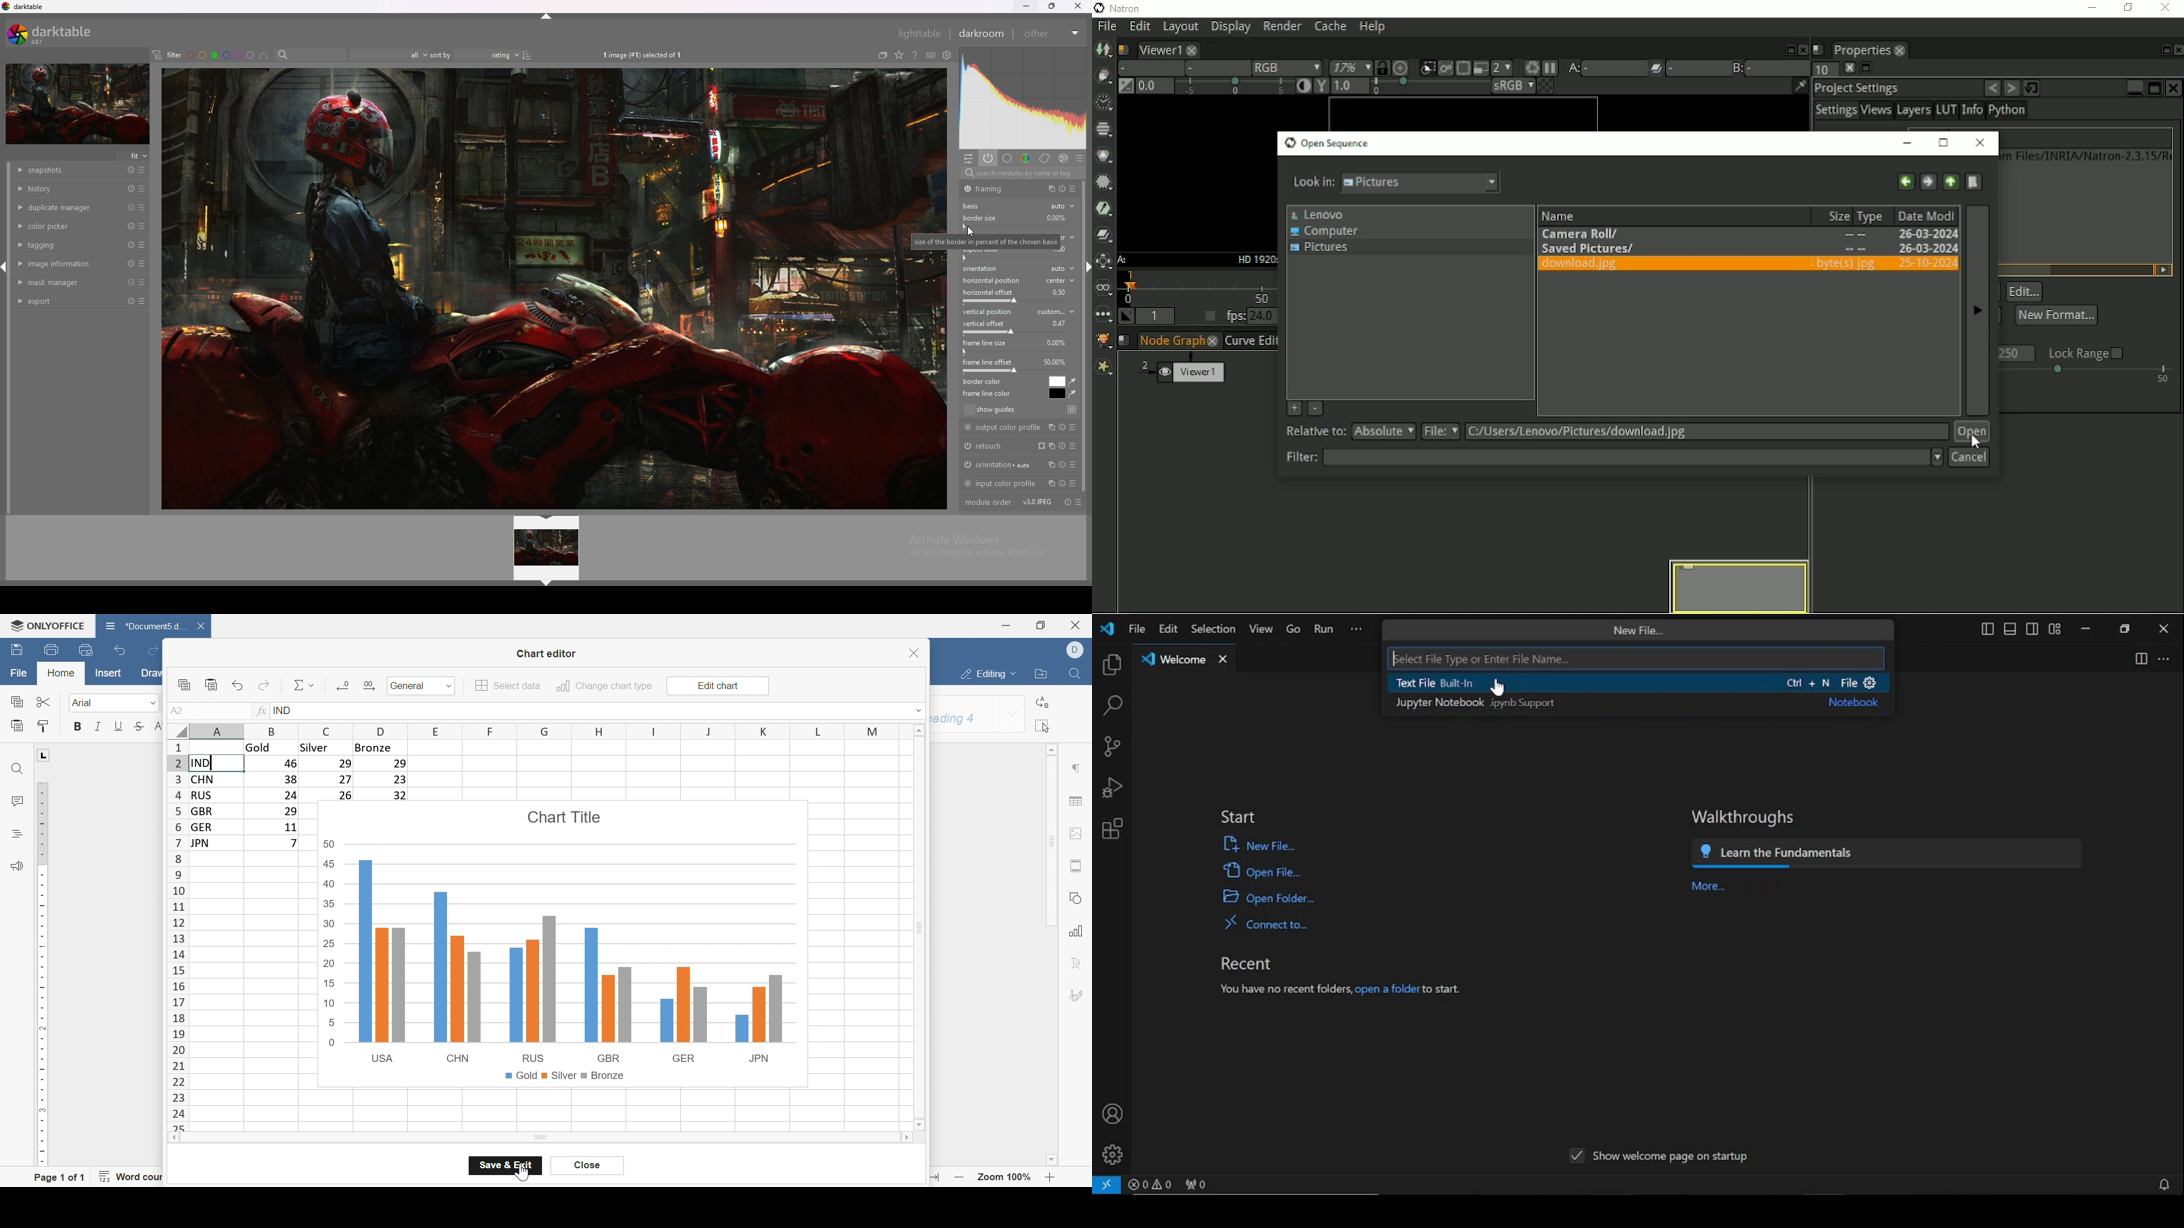 The width and height of the screenshot is (2184, 1232). Describe the element at coordinates (67, 245) in the screenshot. I see `tagging` at that location.